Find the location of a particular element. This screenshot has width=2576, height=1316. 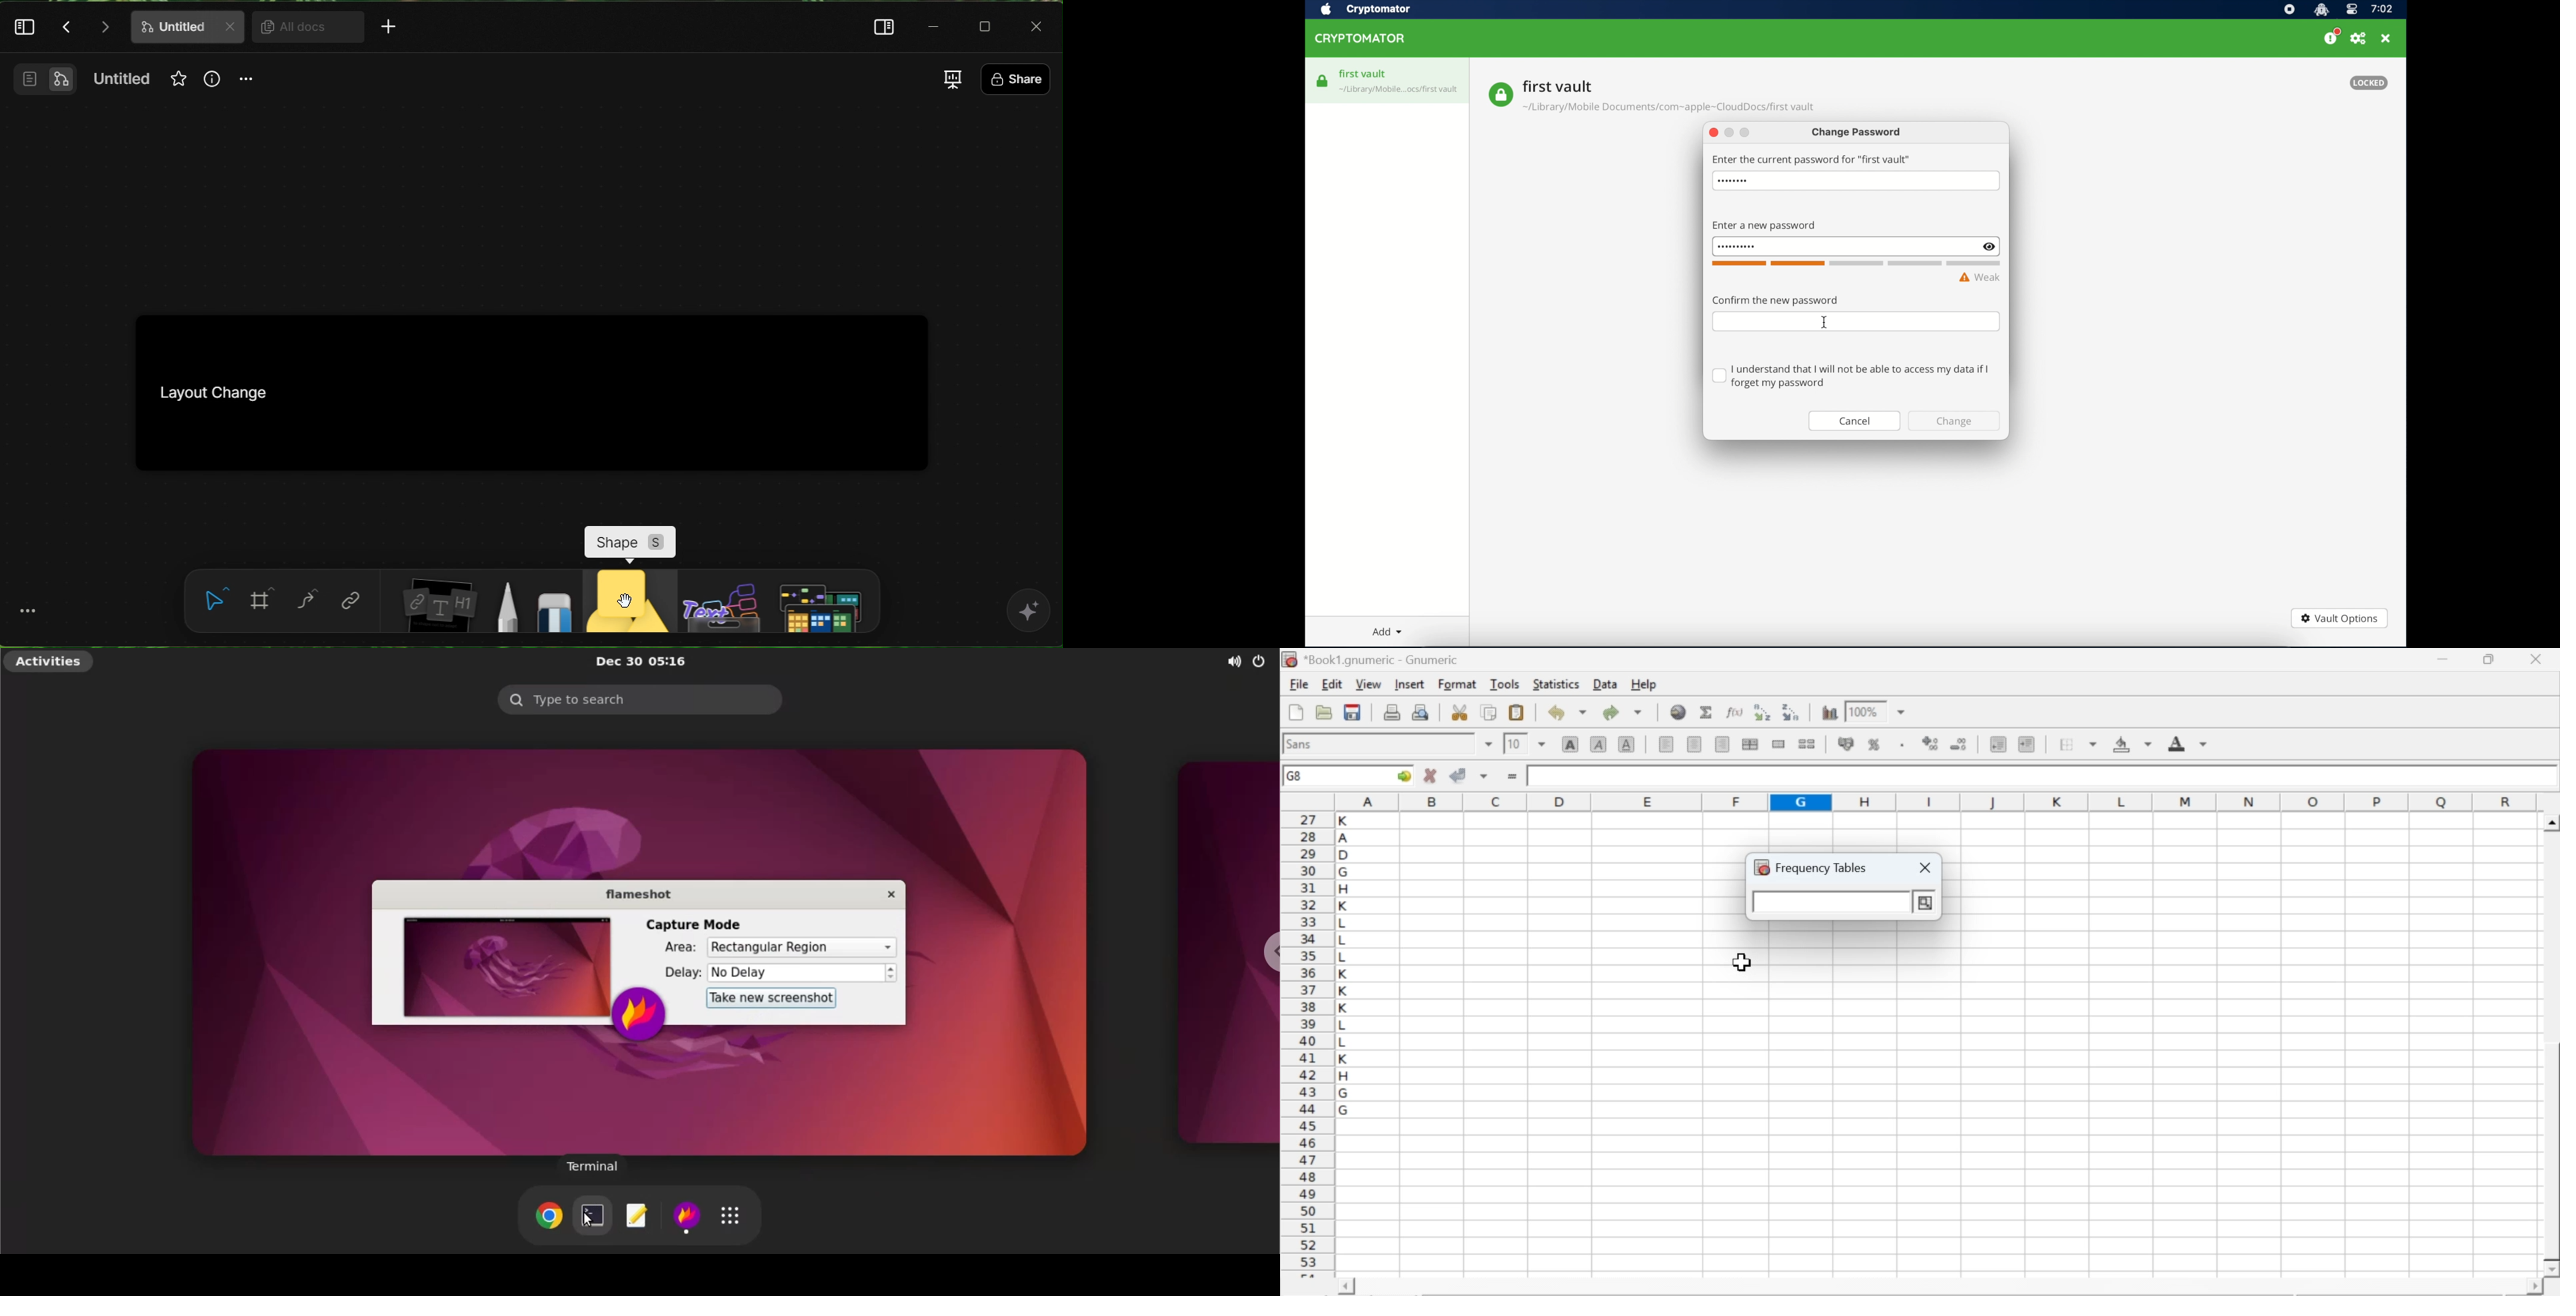

notepad is located at coordinates (637, 1219).